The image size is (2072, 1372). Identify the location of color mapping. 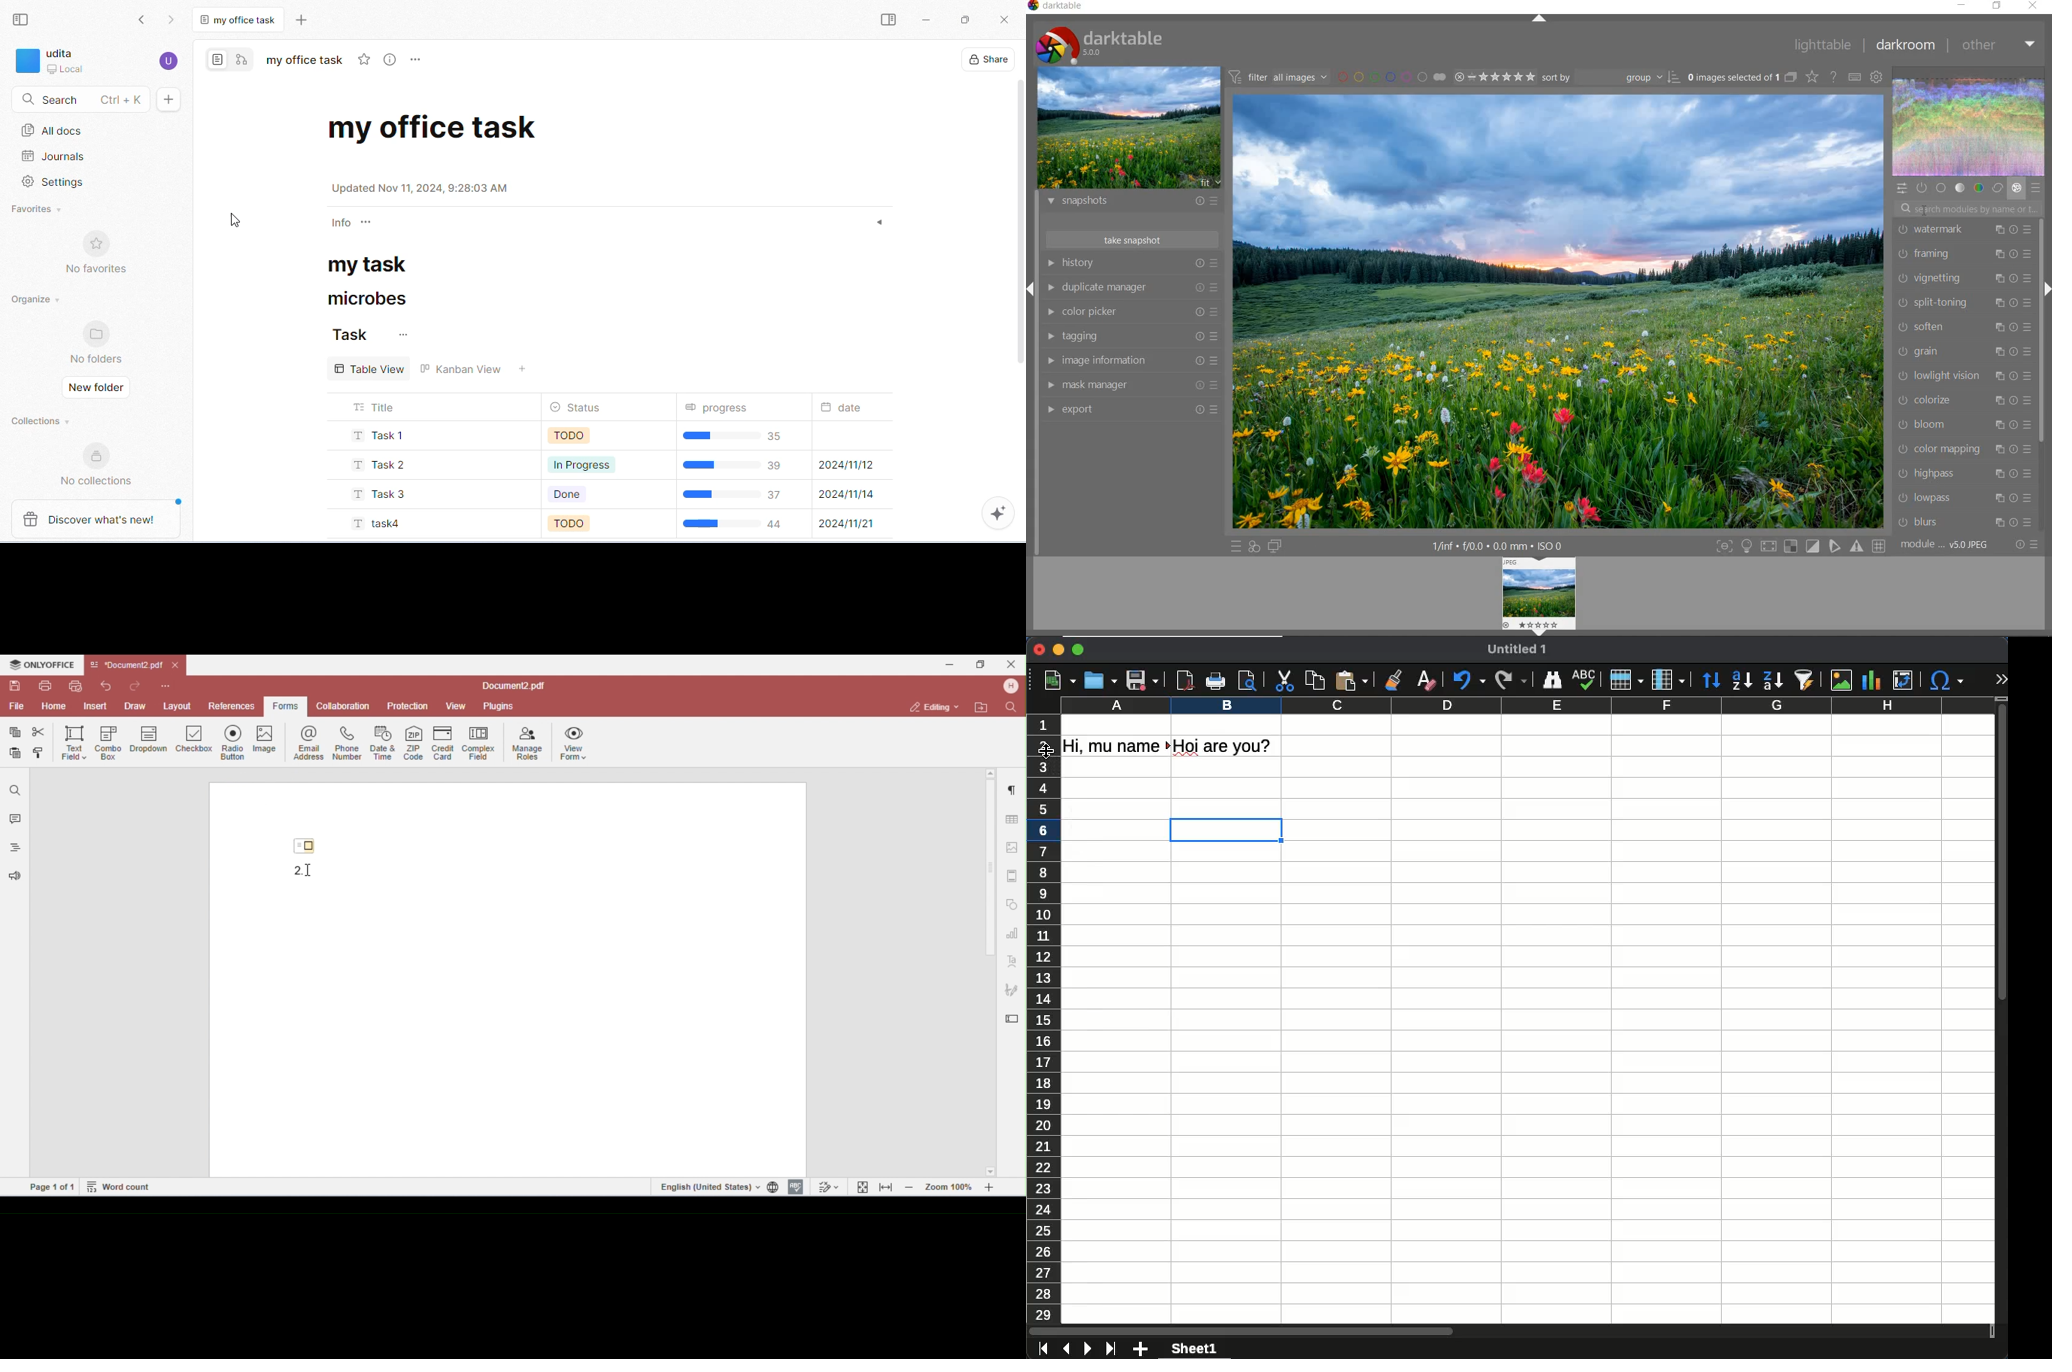
(1962, 449).